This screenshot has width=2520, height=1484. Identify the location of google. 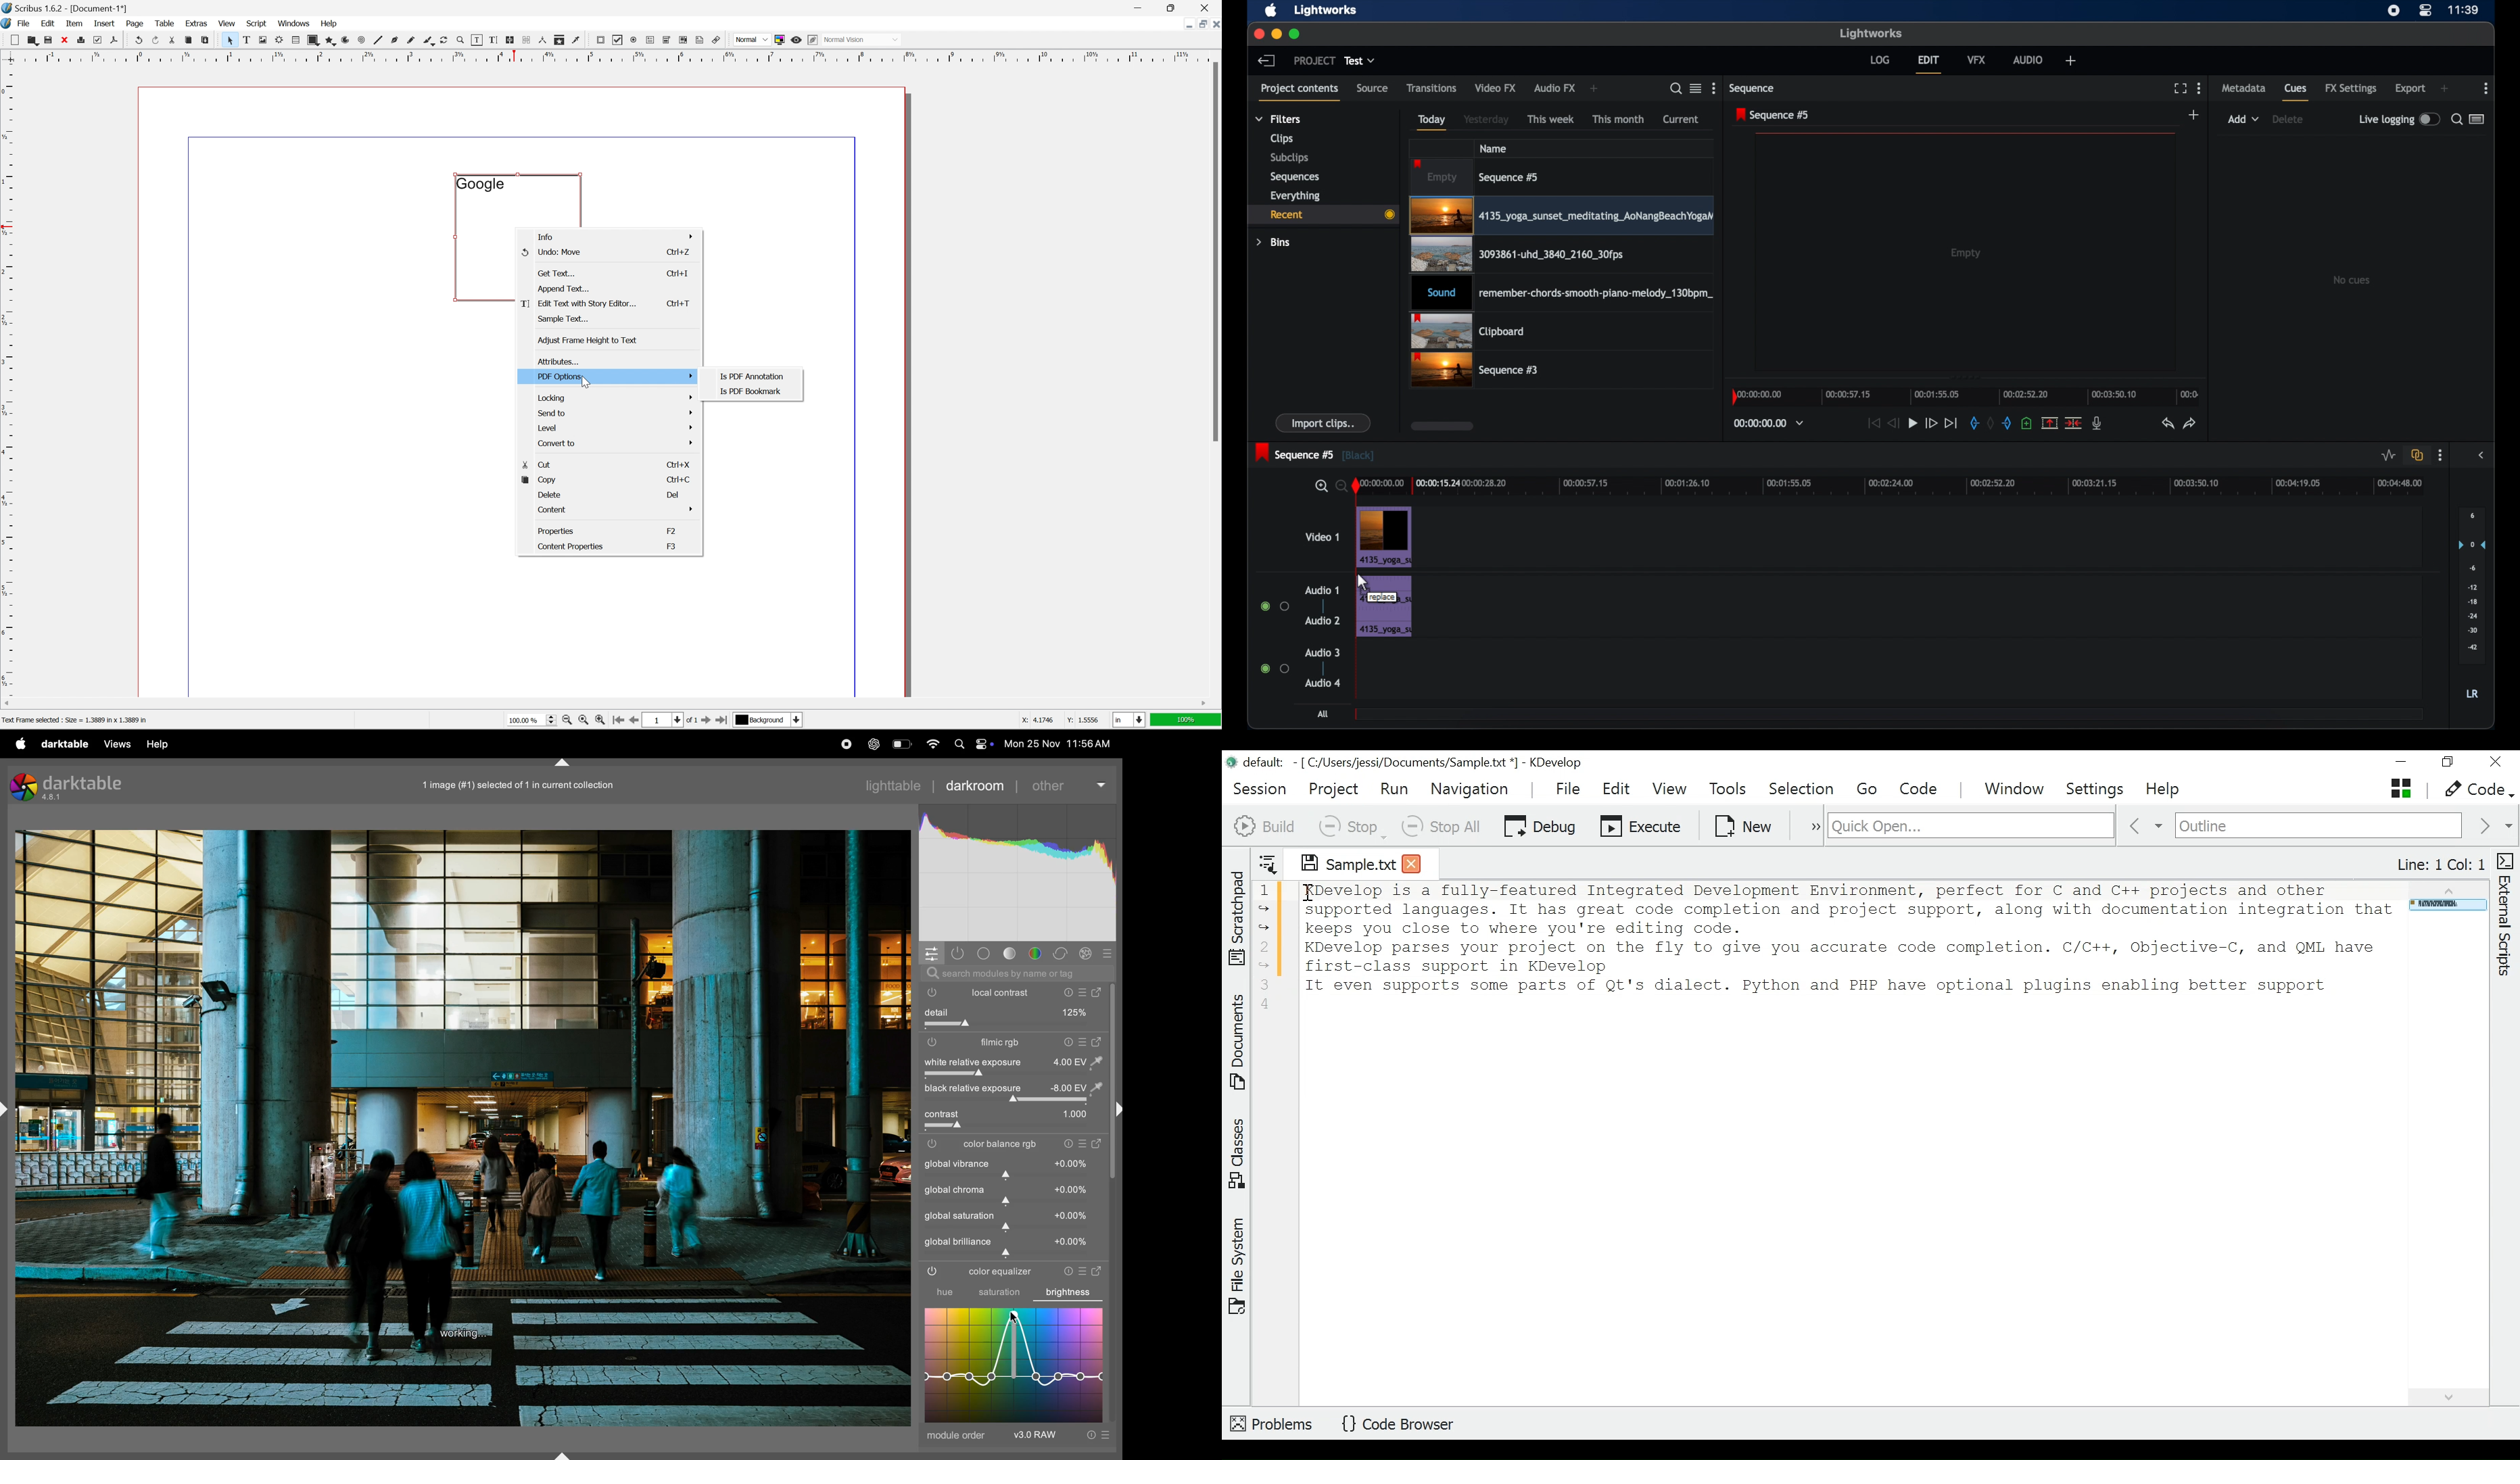
(480, 184).